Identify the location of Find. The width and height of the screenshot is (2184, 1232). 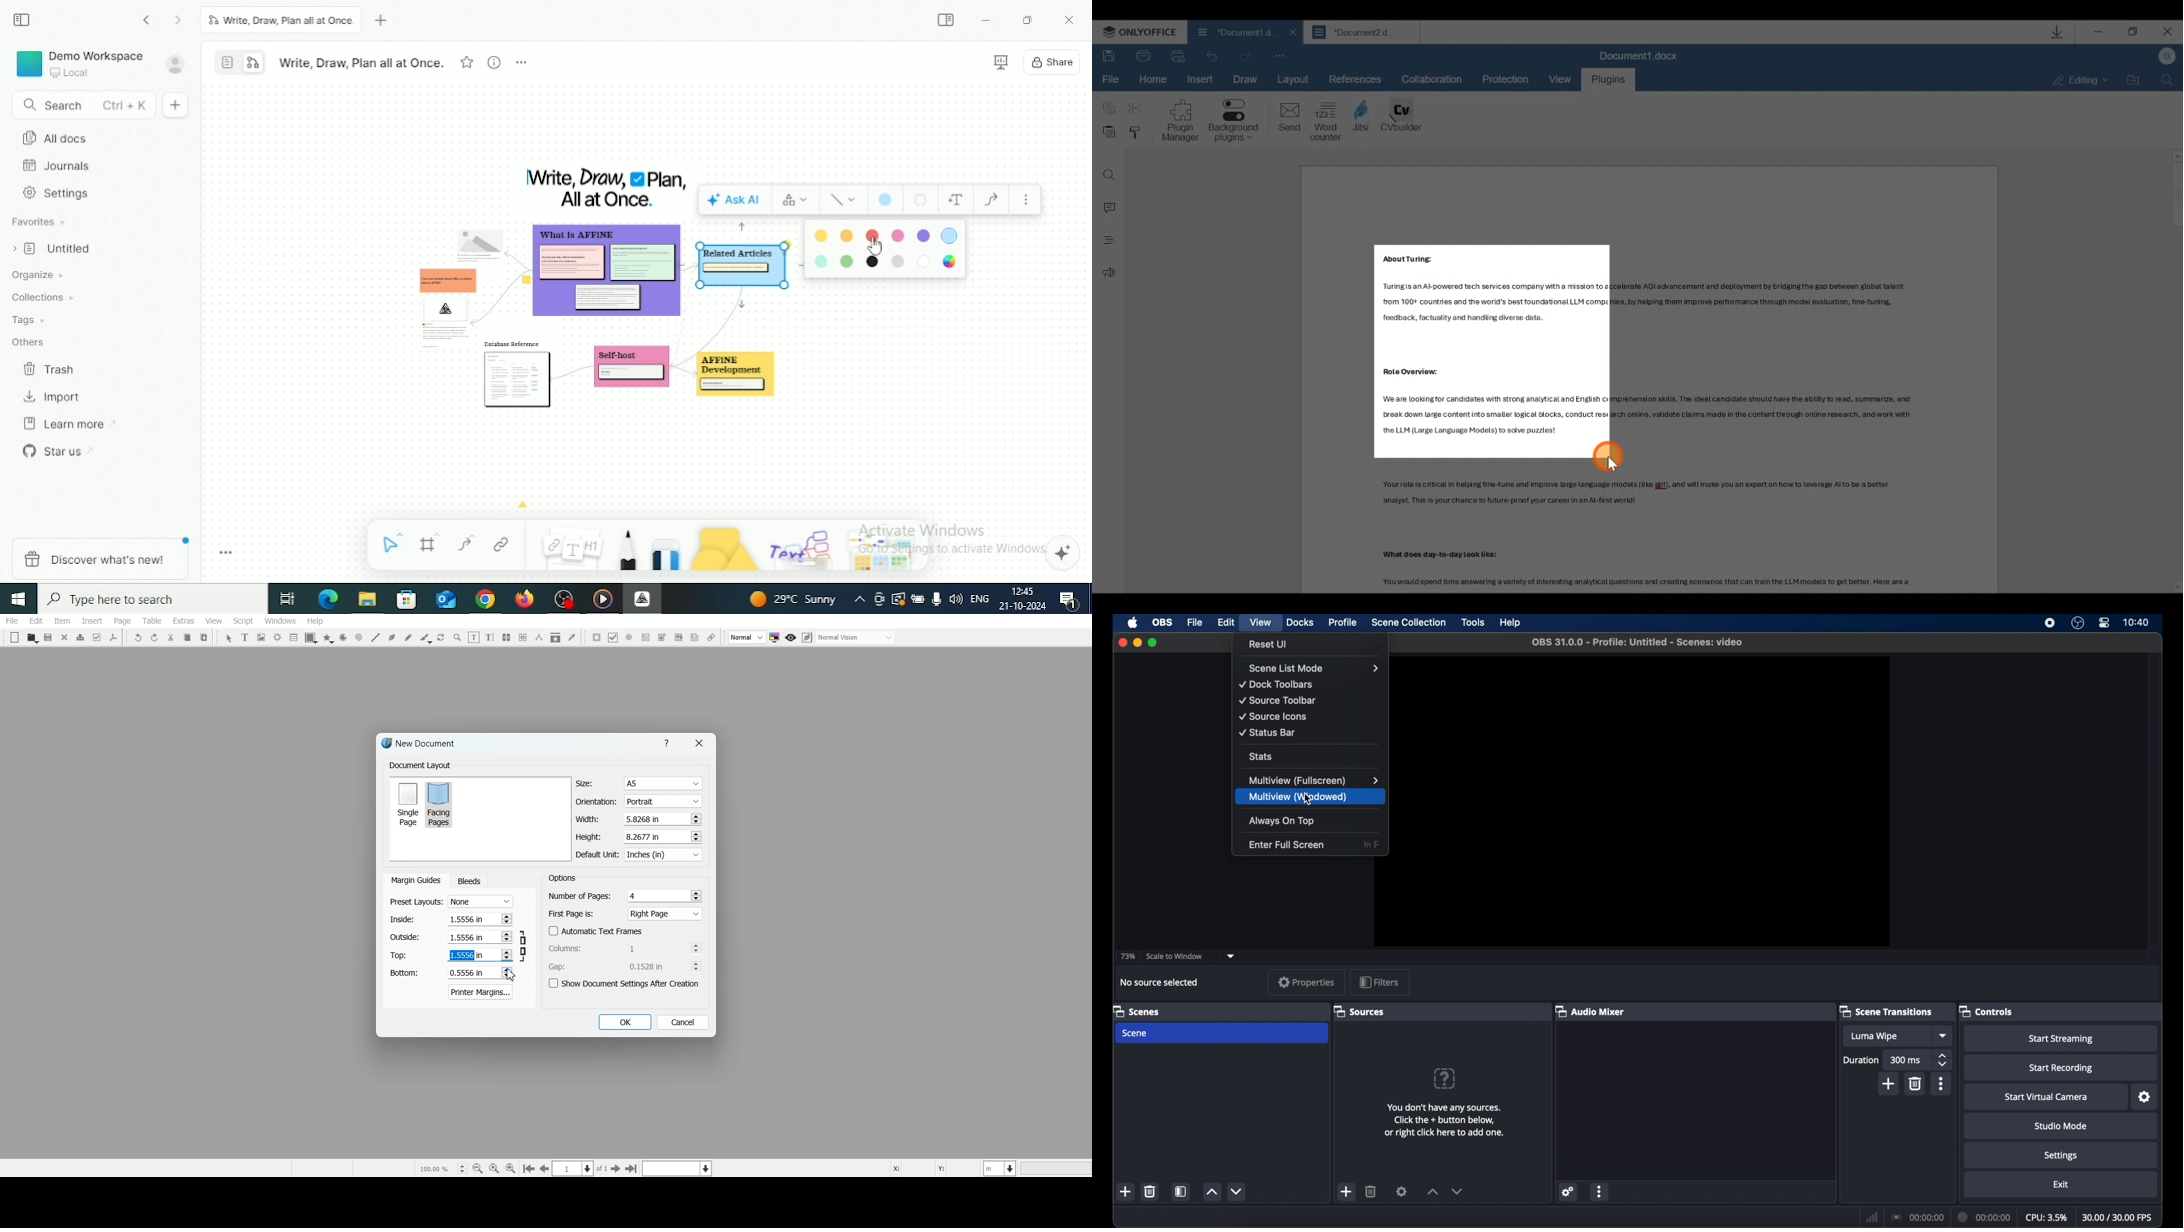
(1107, 171).